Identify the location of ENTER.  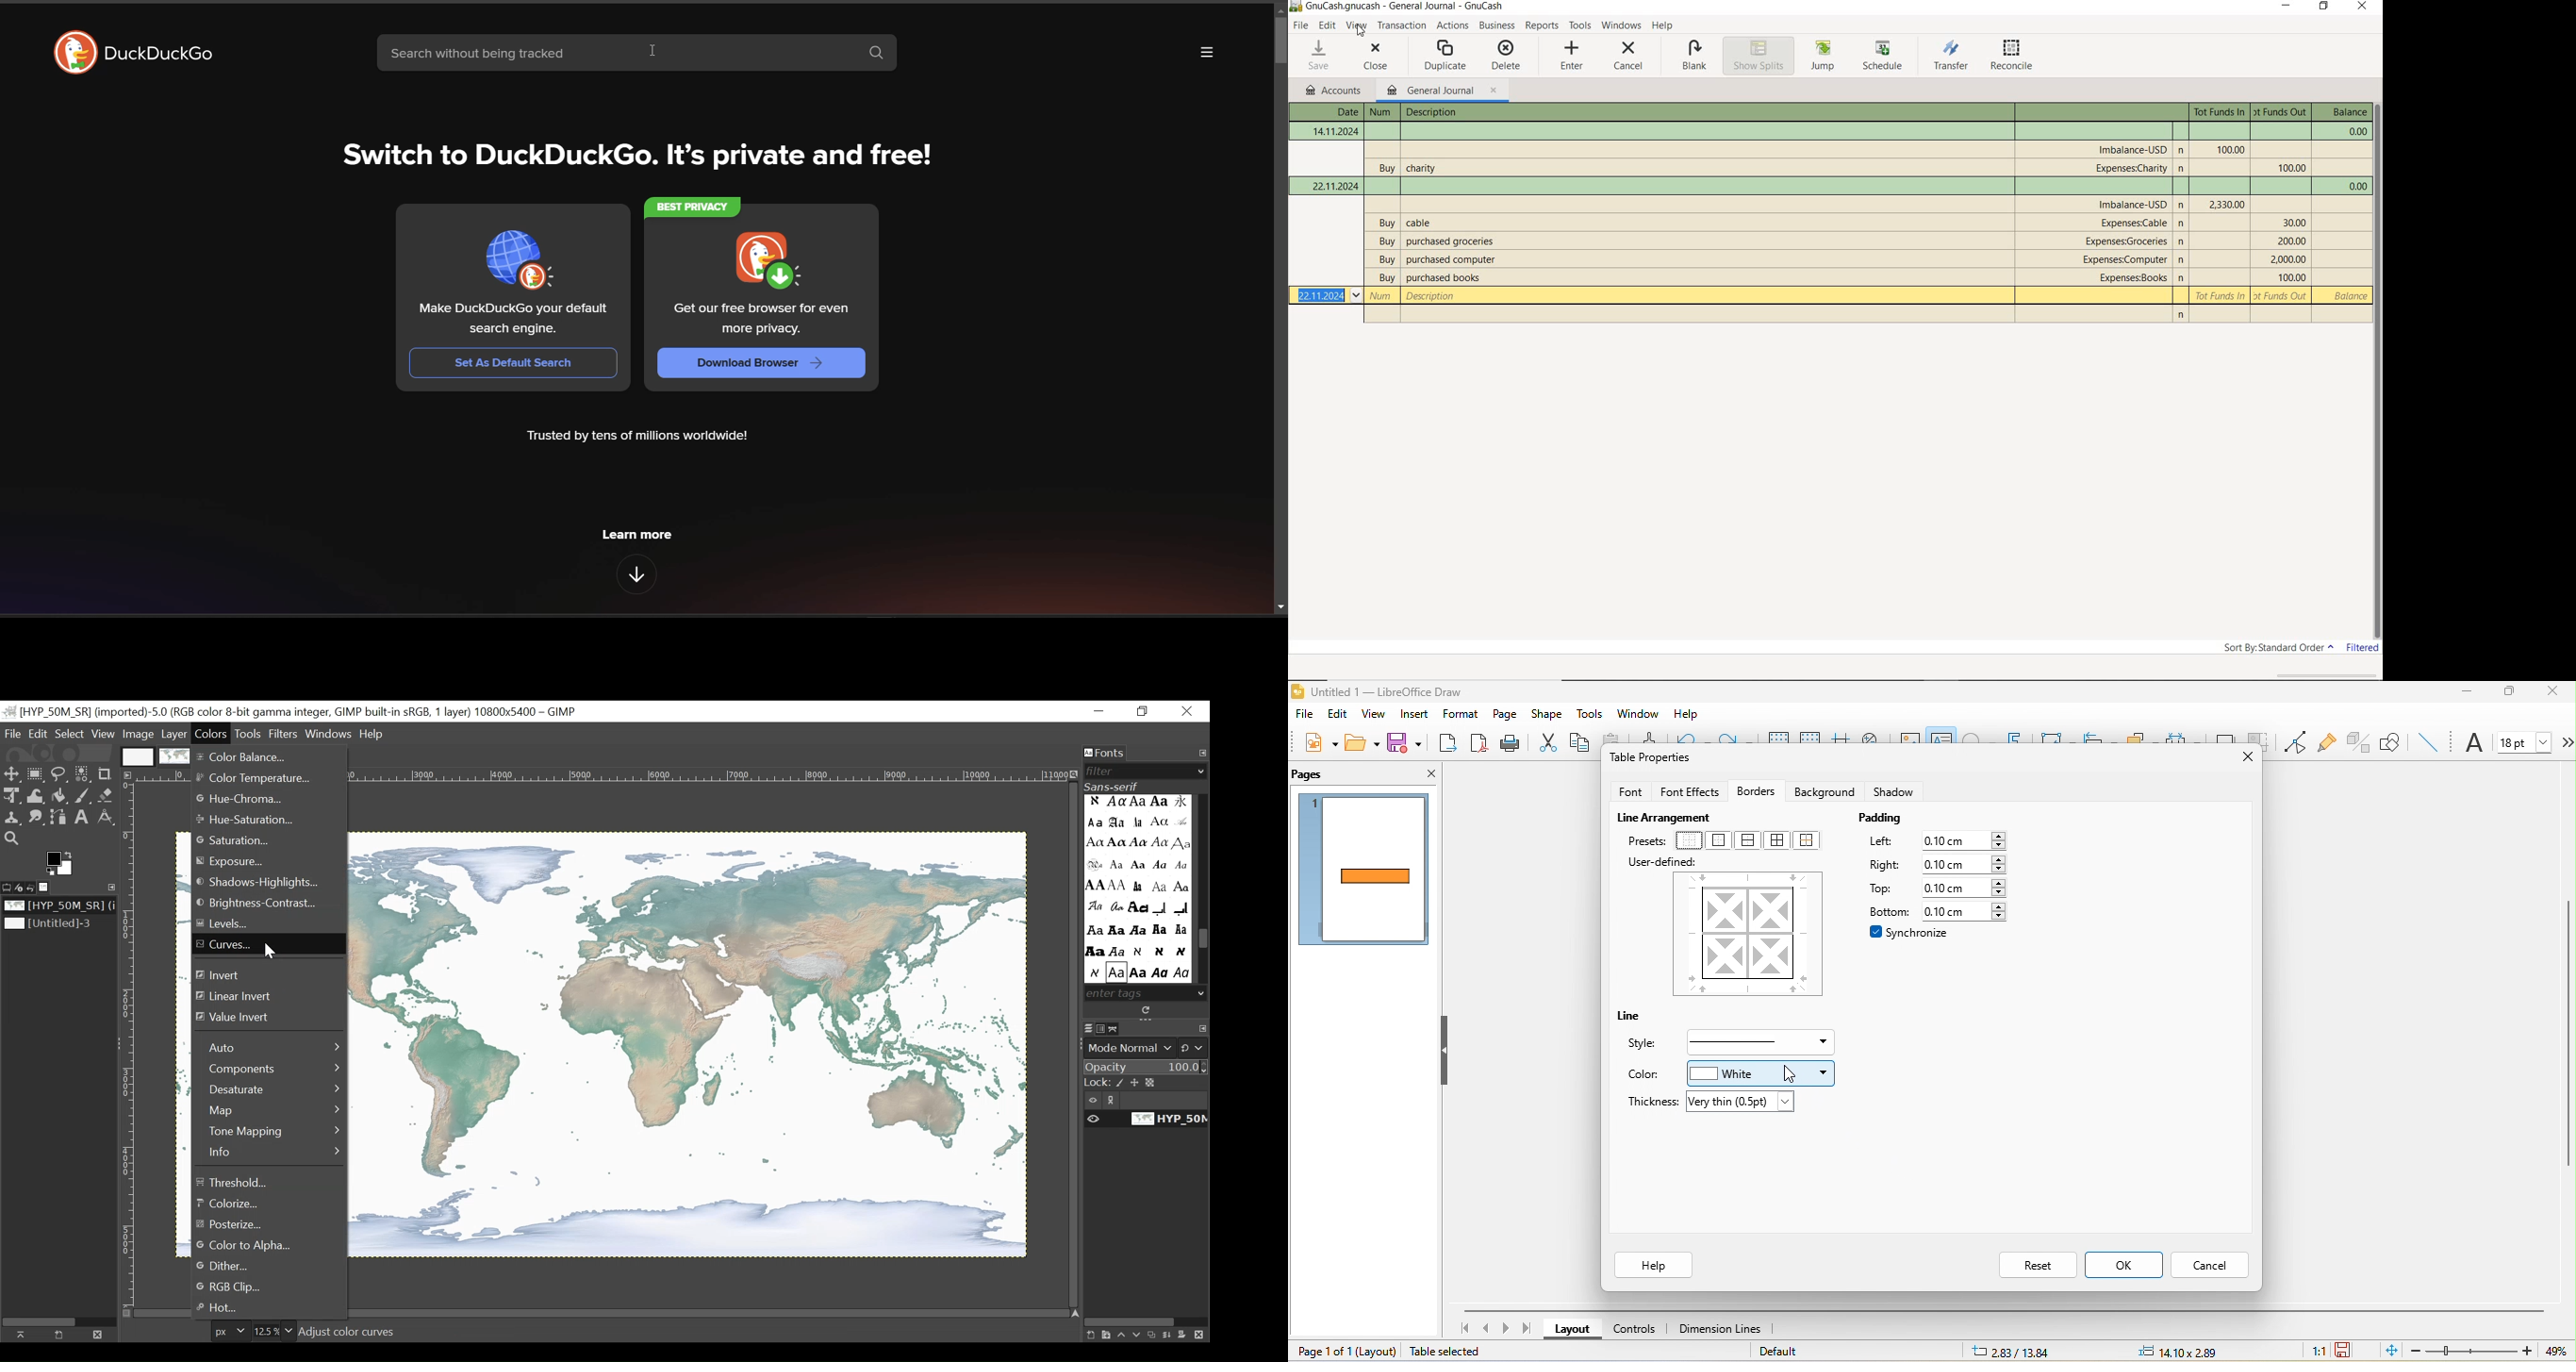
(1573, 57).